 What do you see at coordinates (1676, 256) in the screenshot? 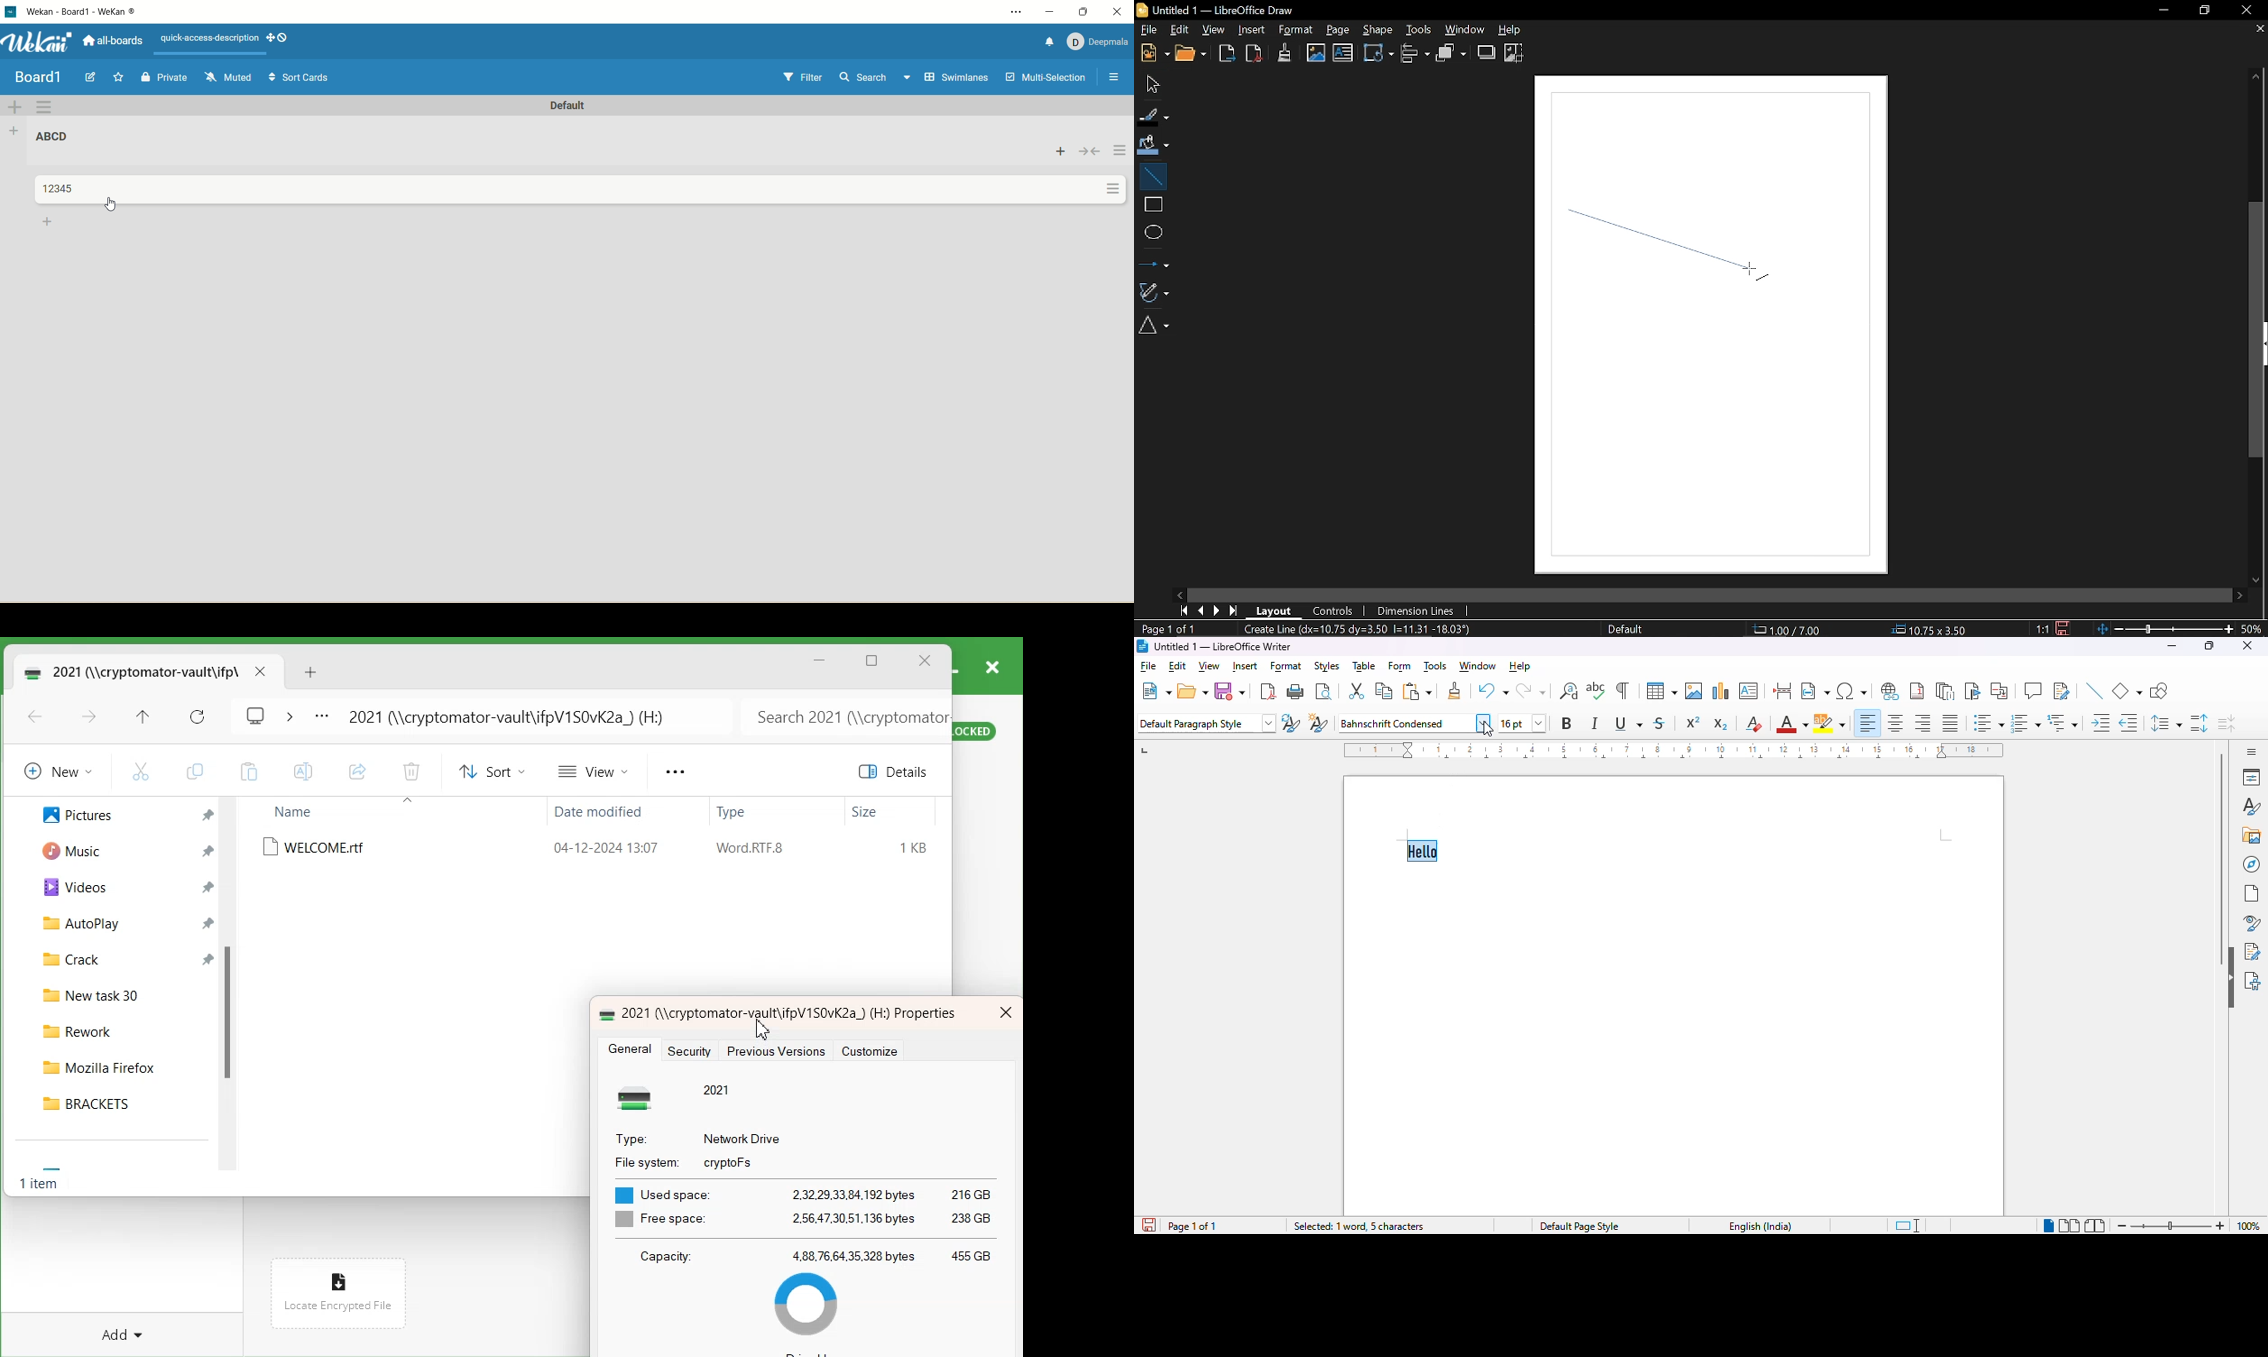
I see `Line drawn` at bounding box center [1676, 256].